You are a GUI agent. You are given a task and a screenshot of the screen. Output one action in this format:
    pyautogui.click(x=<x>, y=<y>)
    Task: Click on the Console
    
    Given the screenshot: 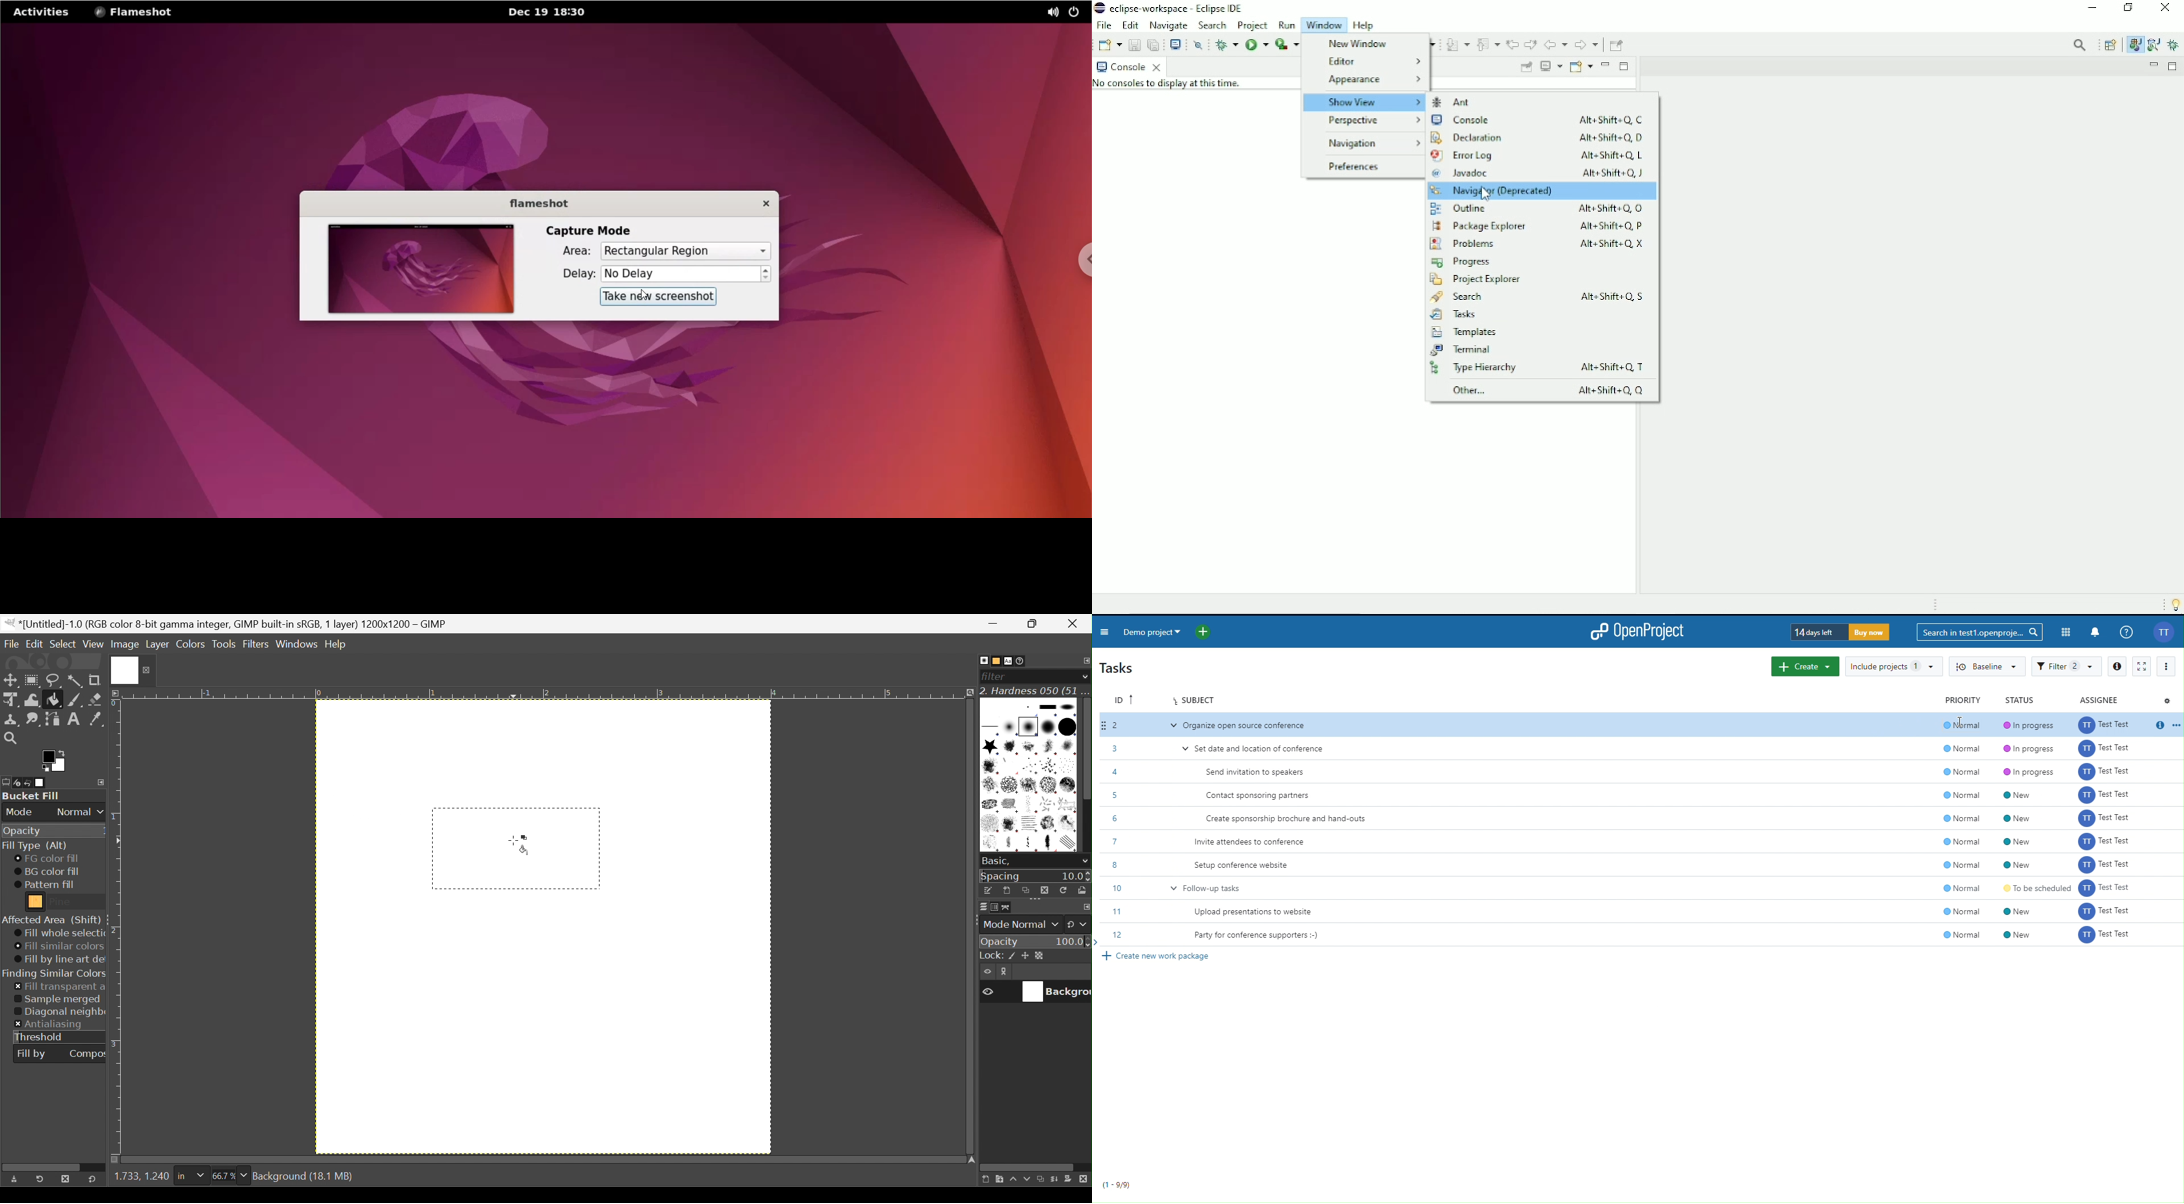 What is the action you would take?
    pyautogui.click(x=1537, y=121)
    